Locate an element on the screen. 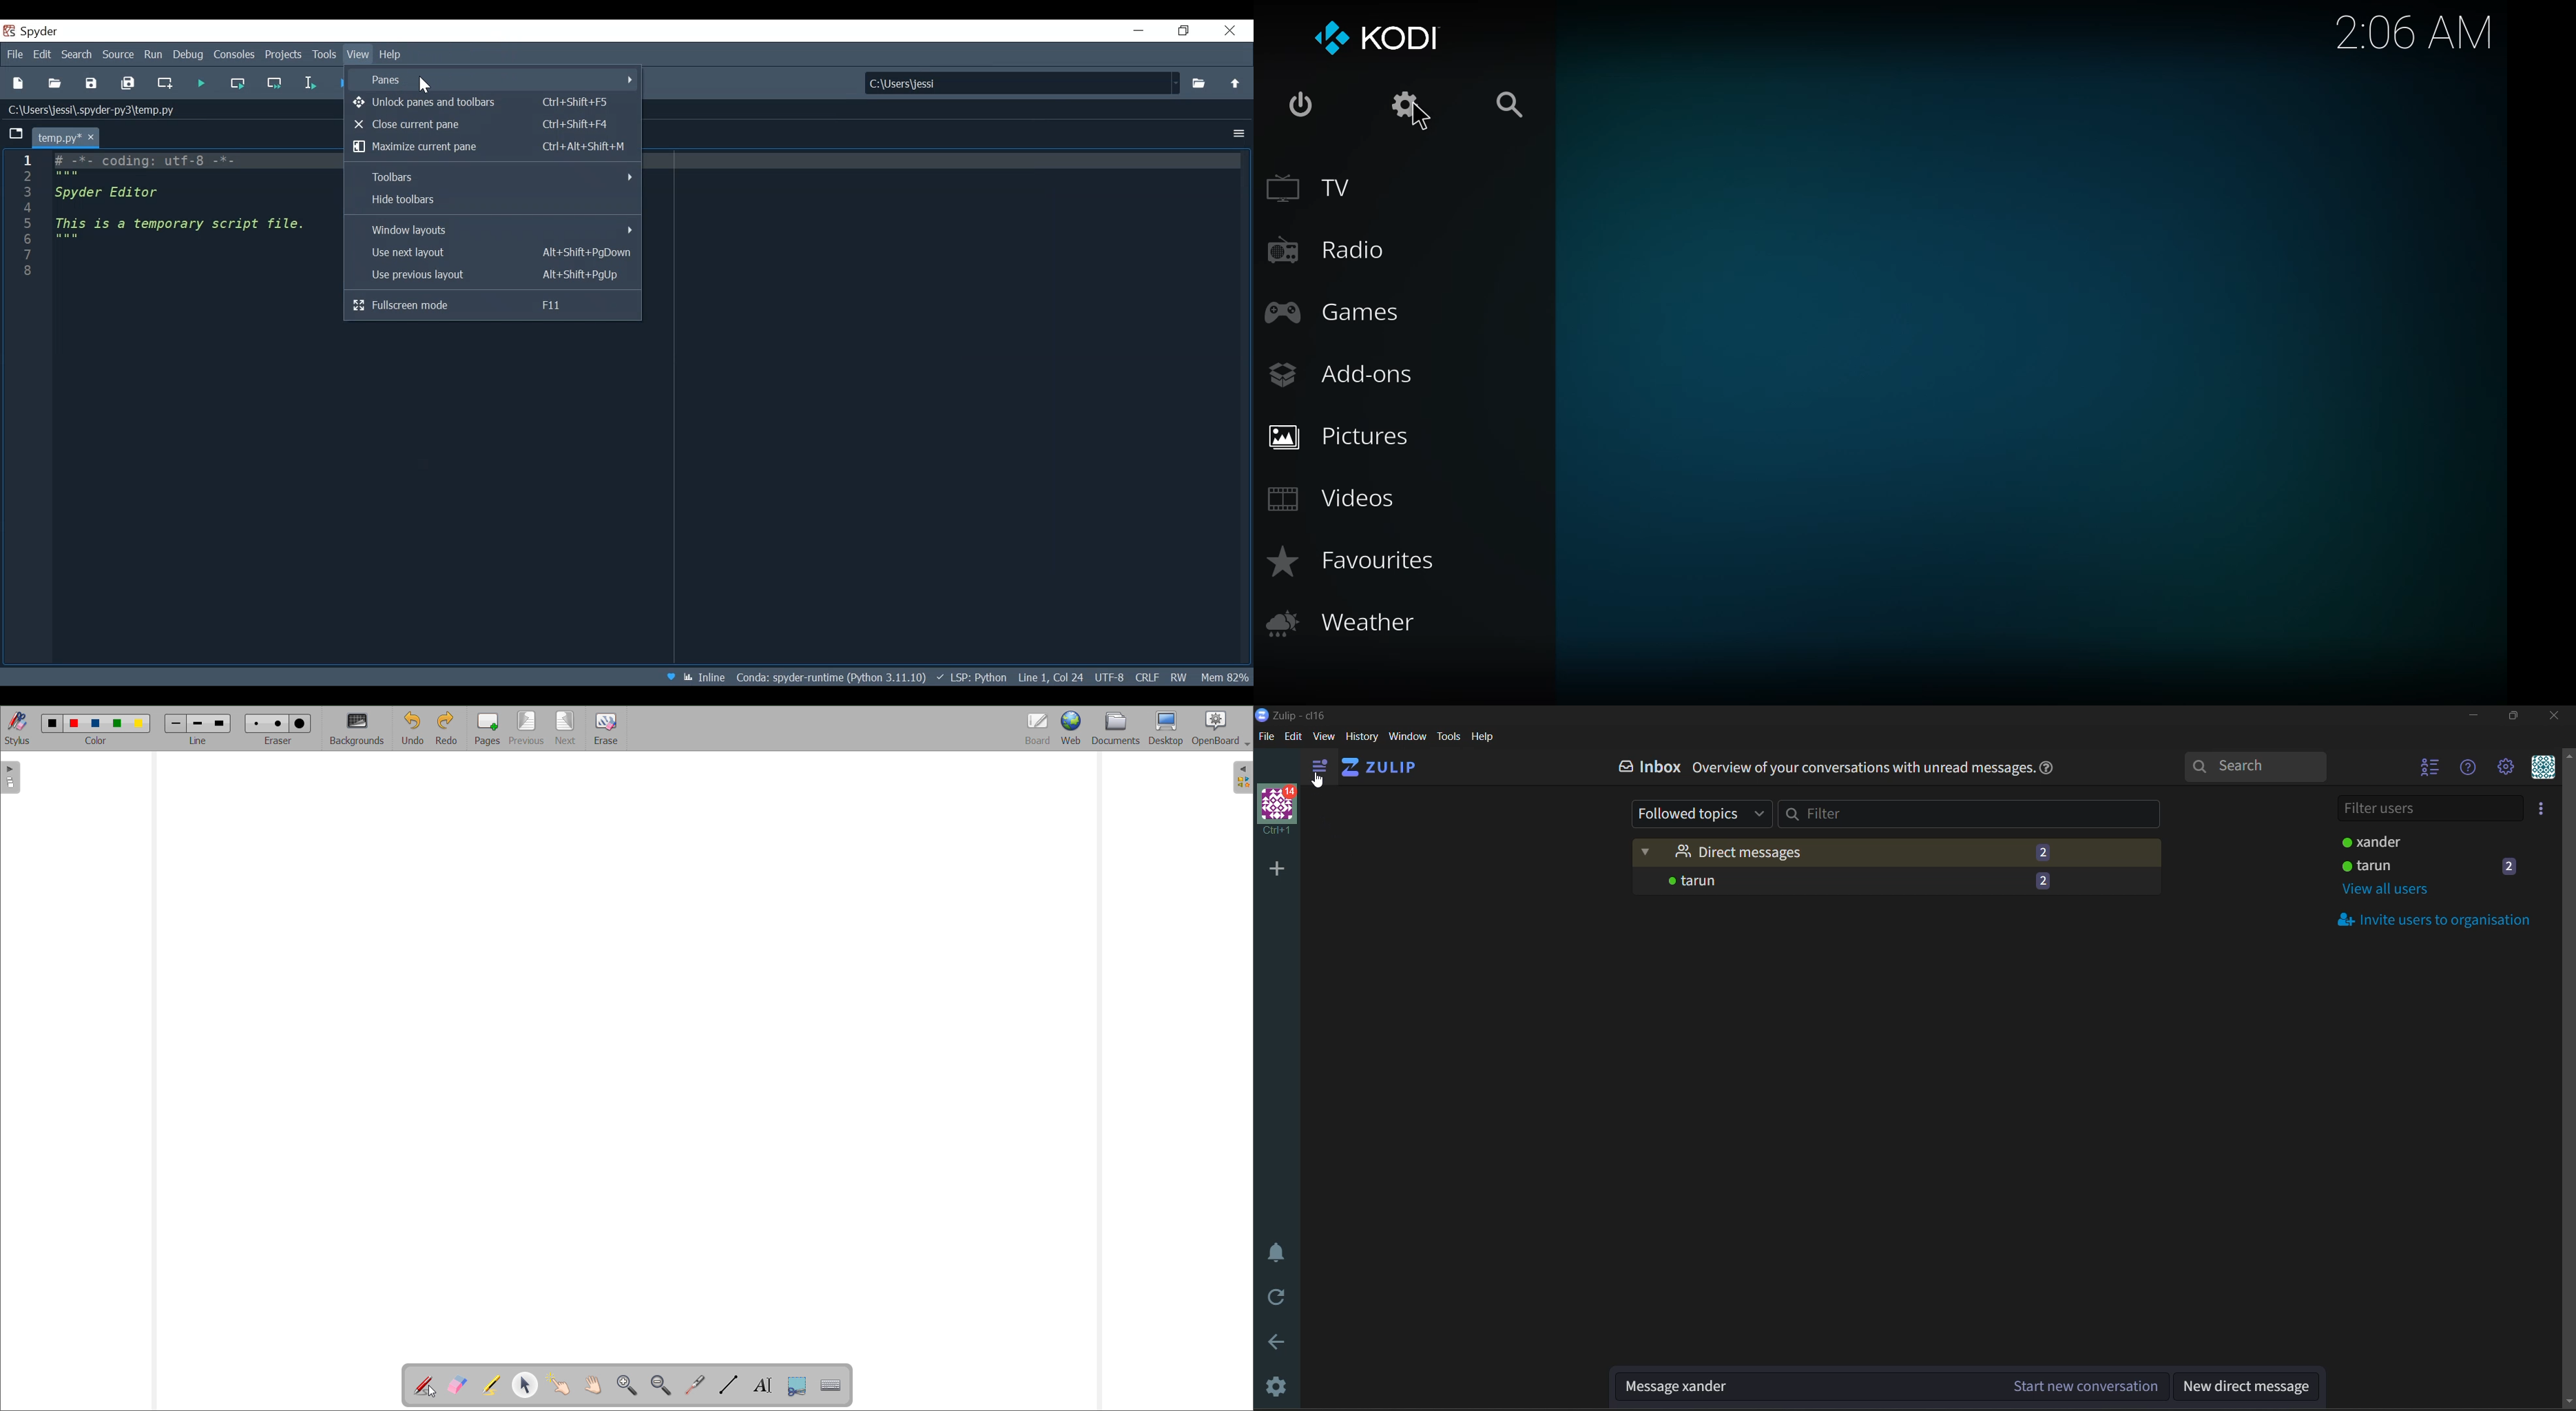 This screenshot has width=2576, height=1428. settings is located at coordinates (1280, 1386).